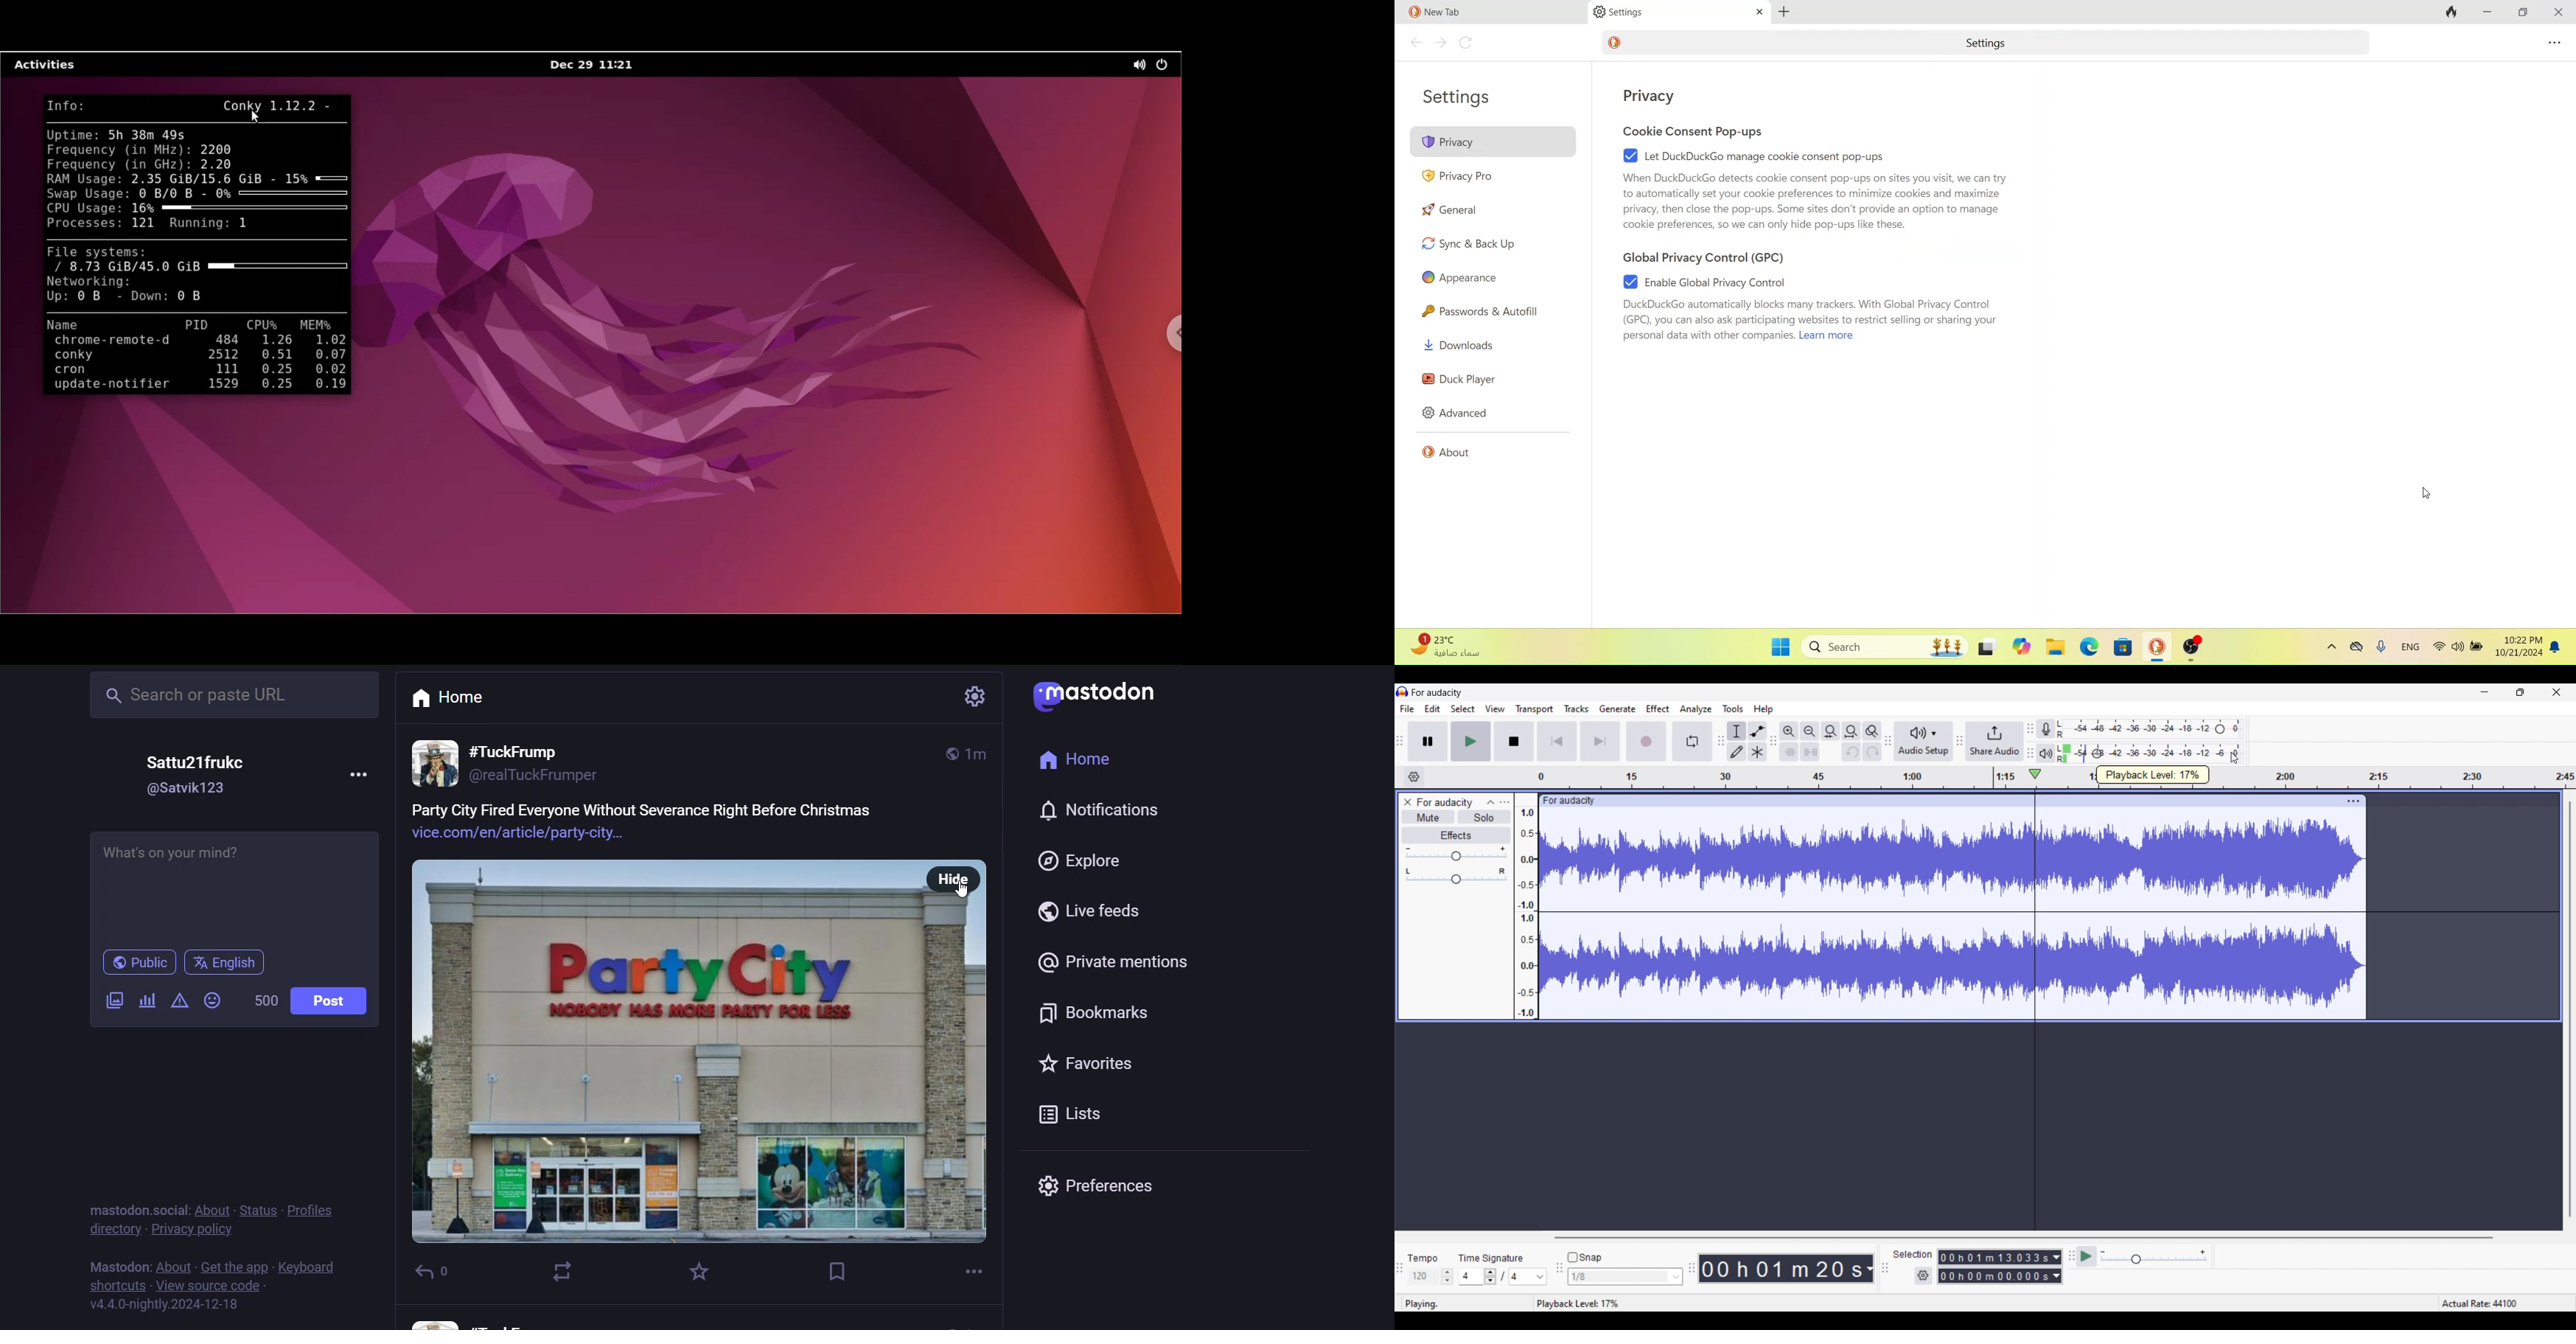 This screenshot has height=1344, width=2576. Describe the element at coordinates (2559, 12) in the screenshot. I see `close` at that location.